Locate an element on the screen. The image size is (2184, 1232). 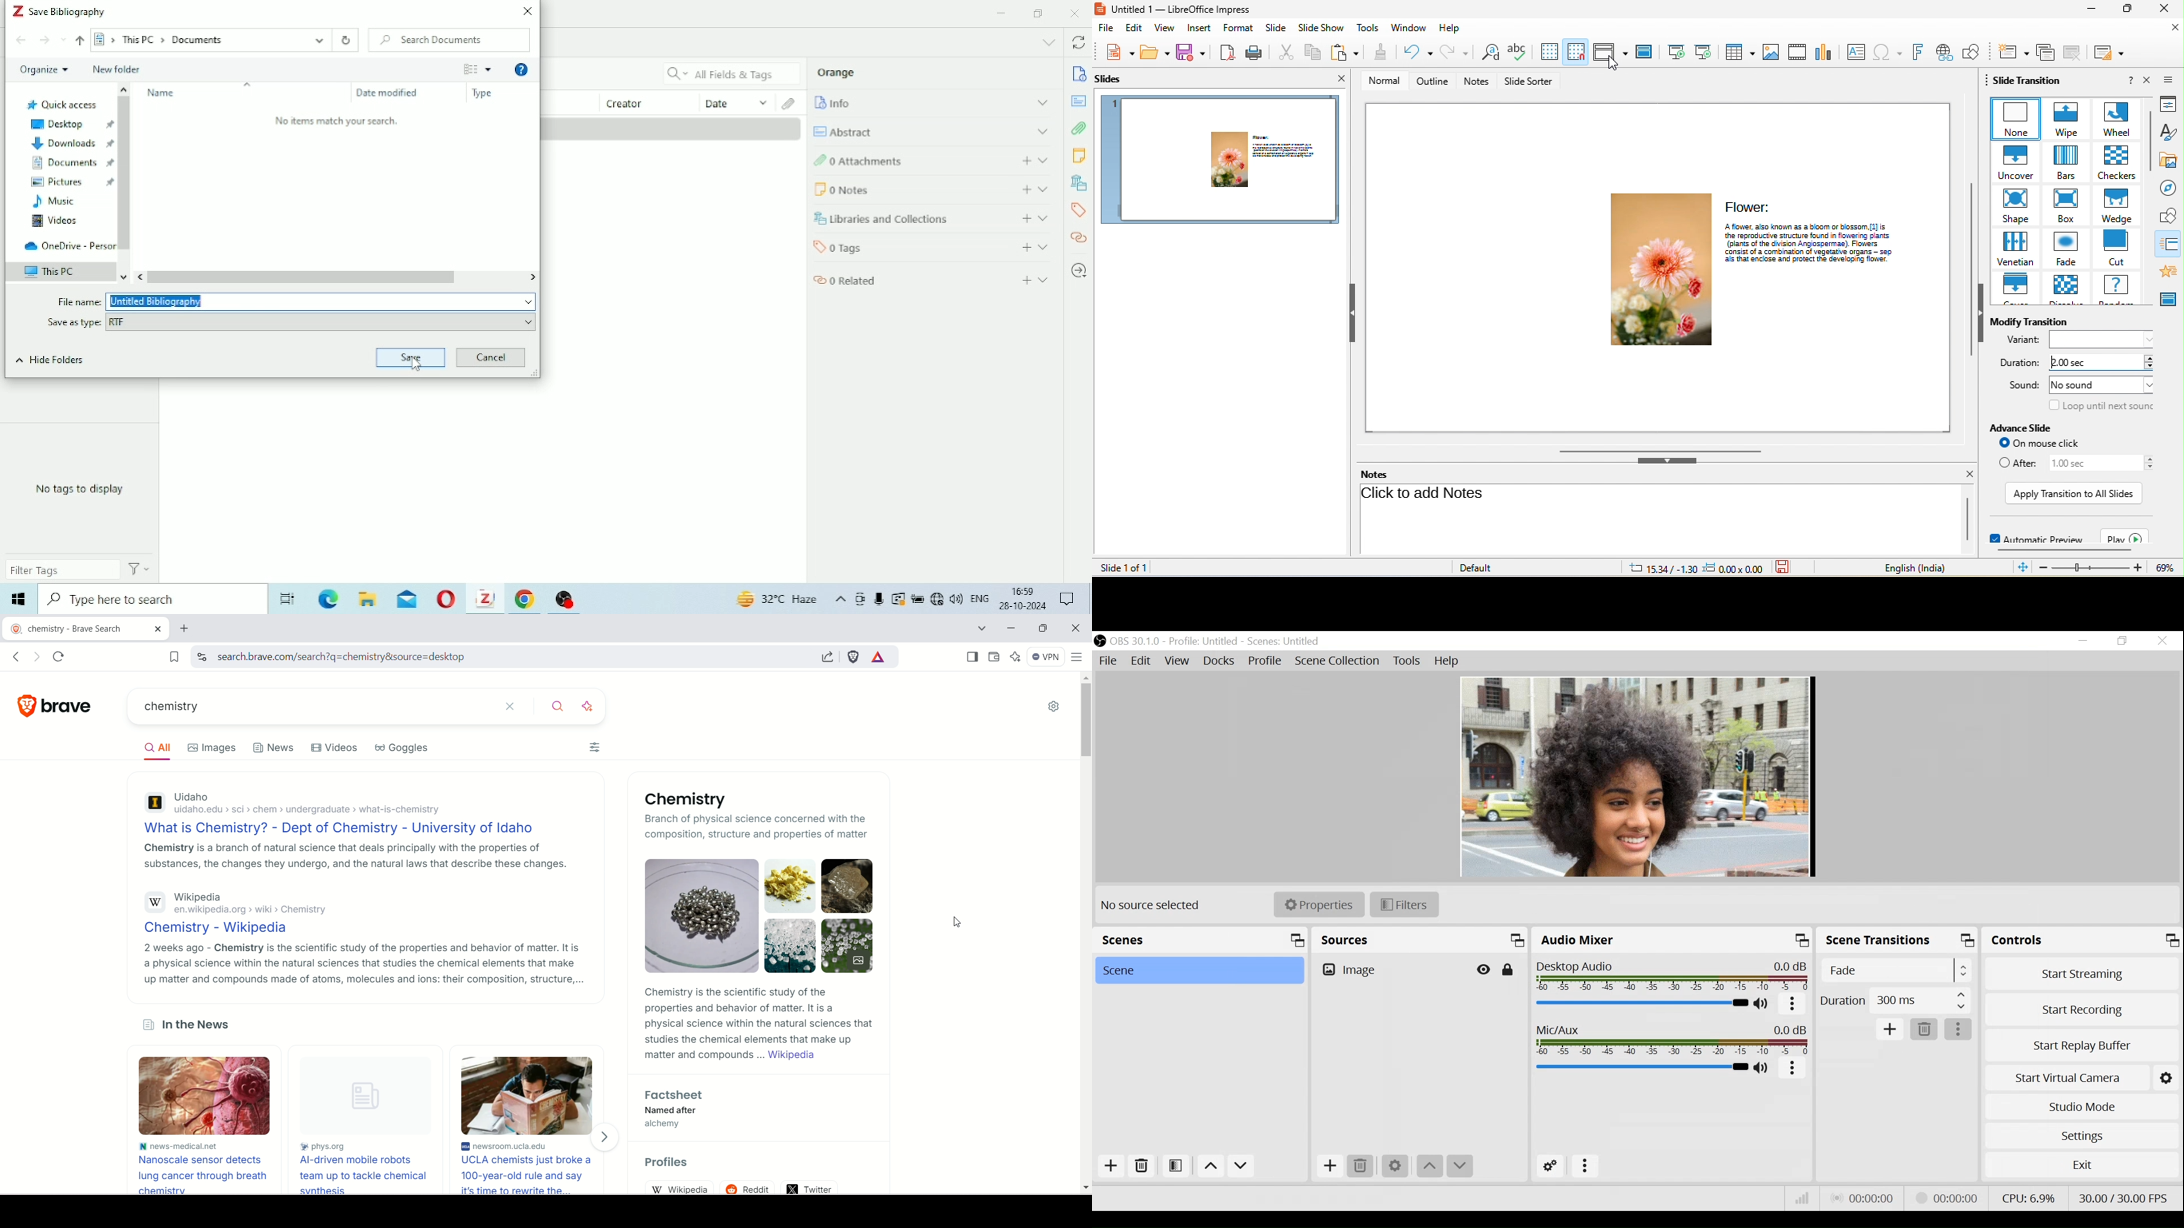
Quick access is located at coordinates (61, 103).